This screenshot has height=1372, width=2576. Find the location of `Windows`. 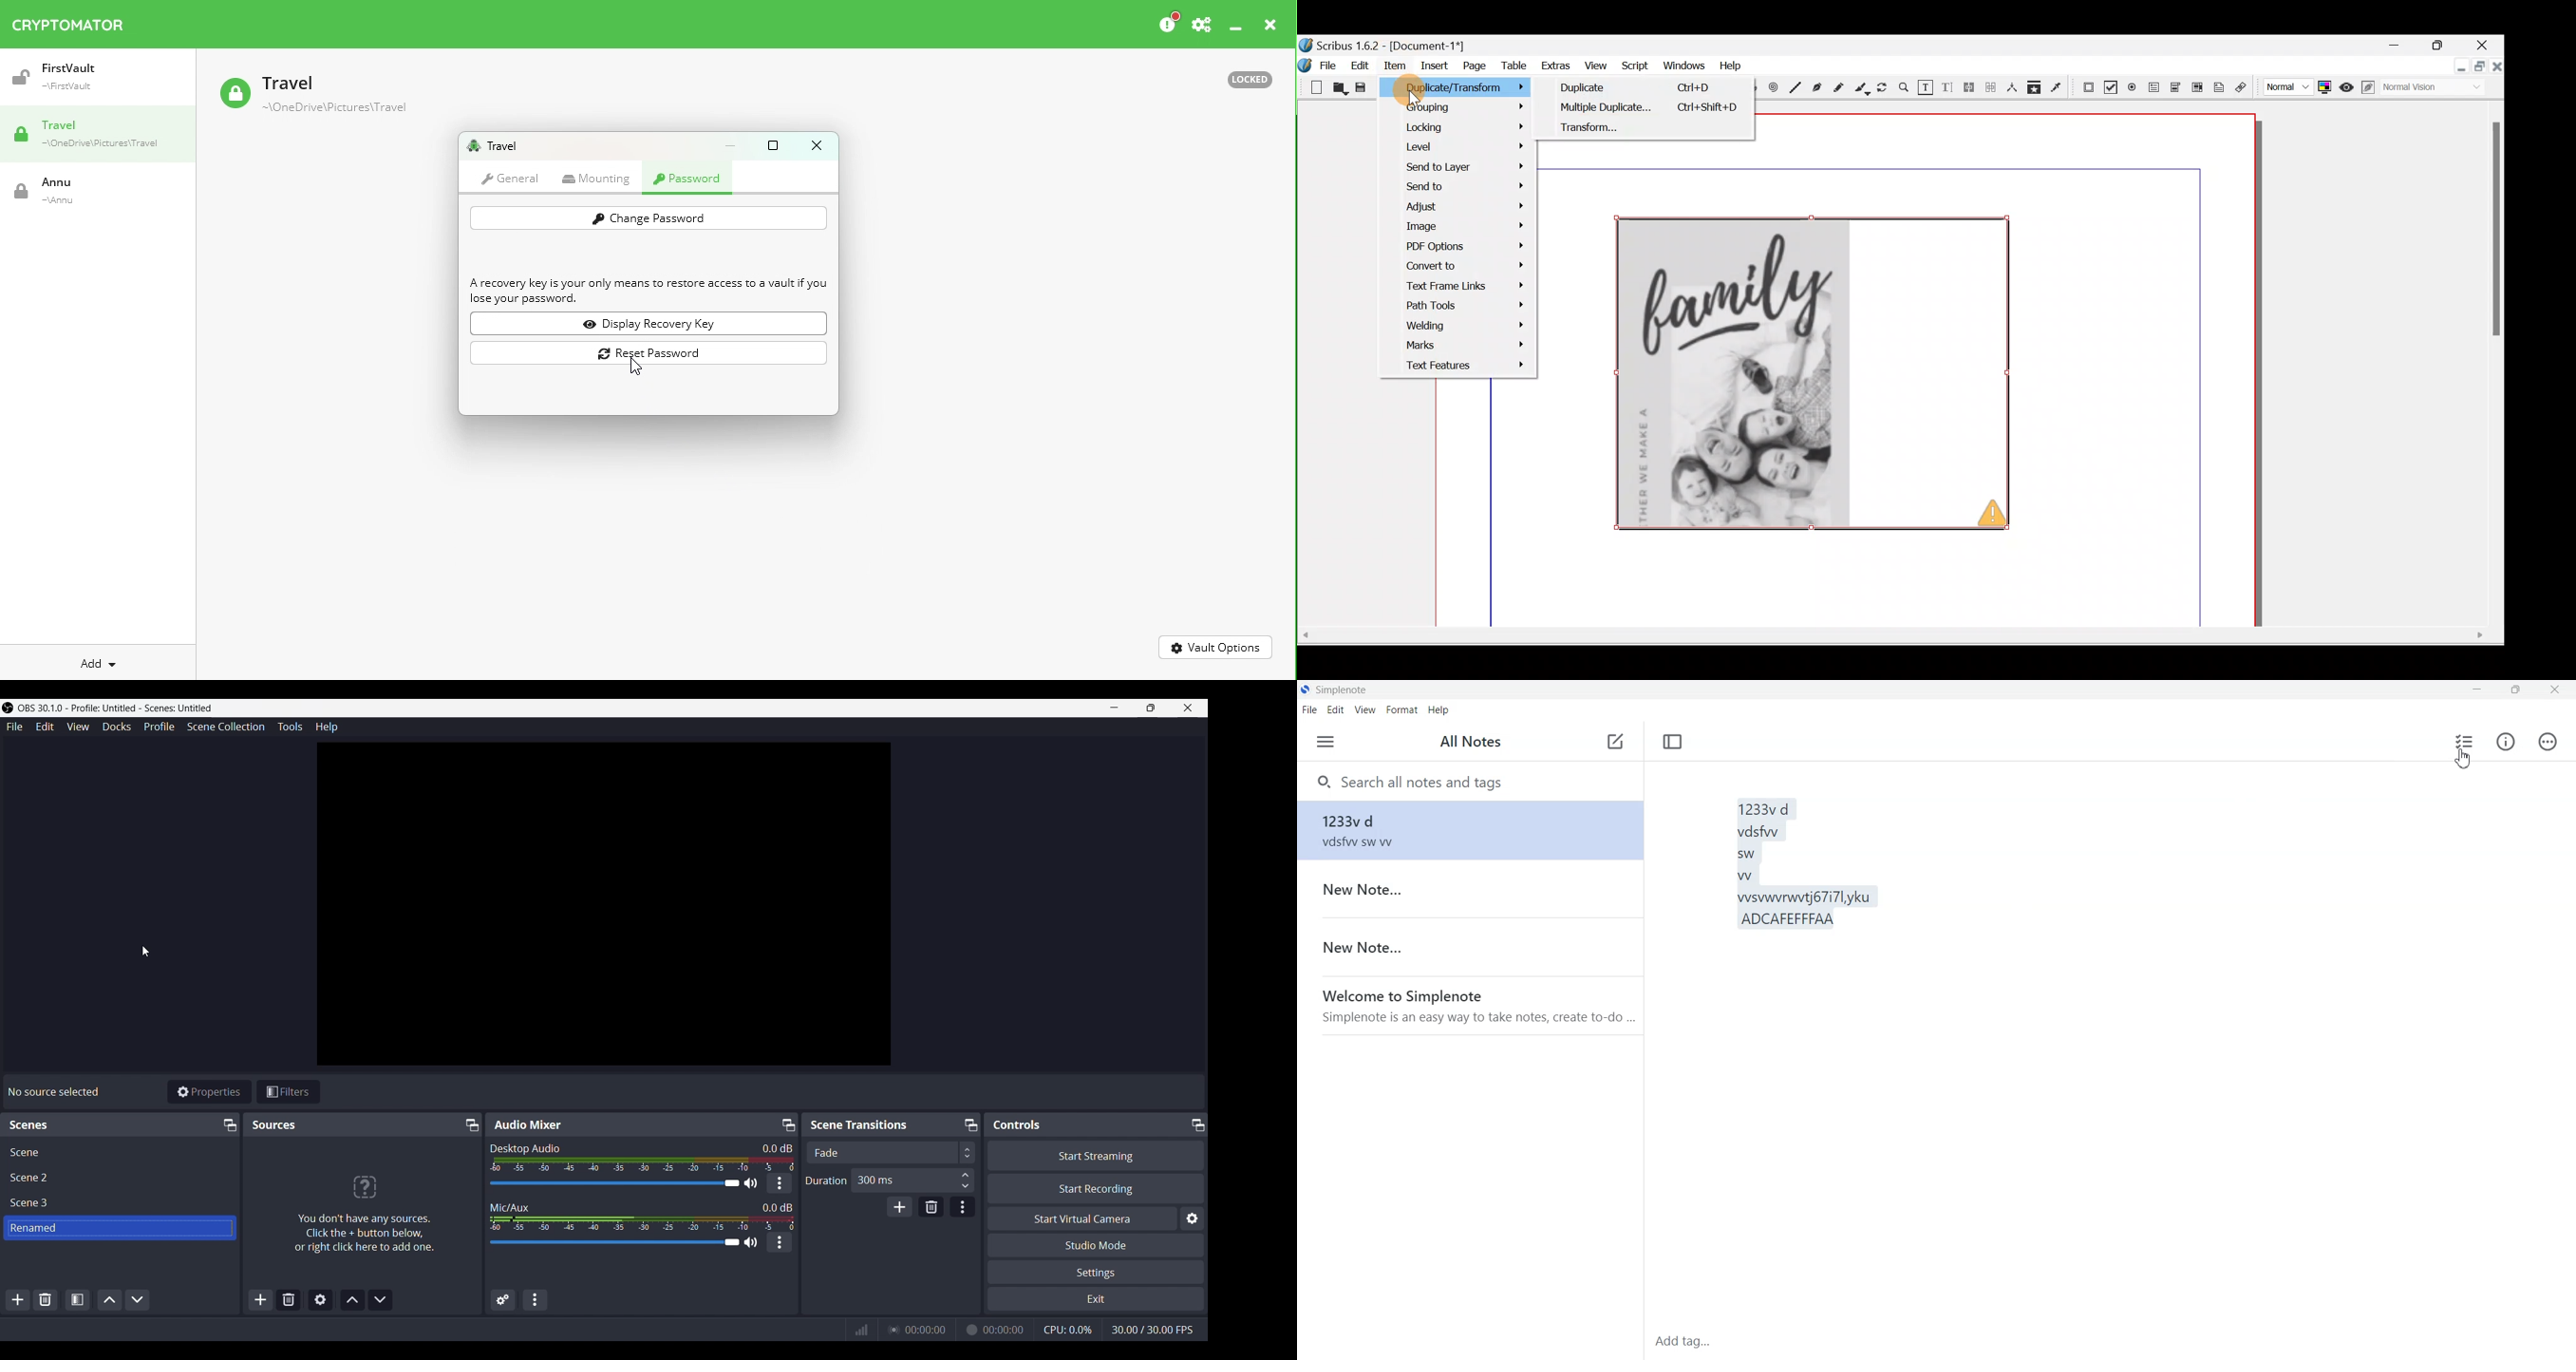

Windows is located at coordinates (1681, 65).